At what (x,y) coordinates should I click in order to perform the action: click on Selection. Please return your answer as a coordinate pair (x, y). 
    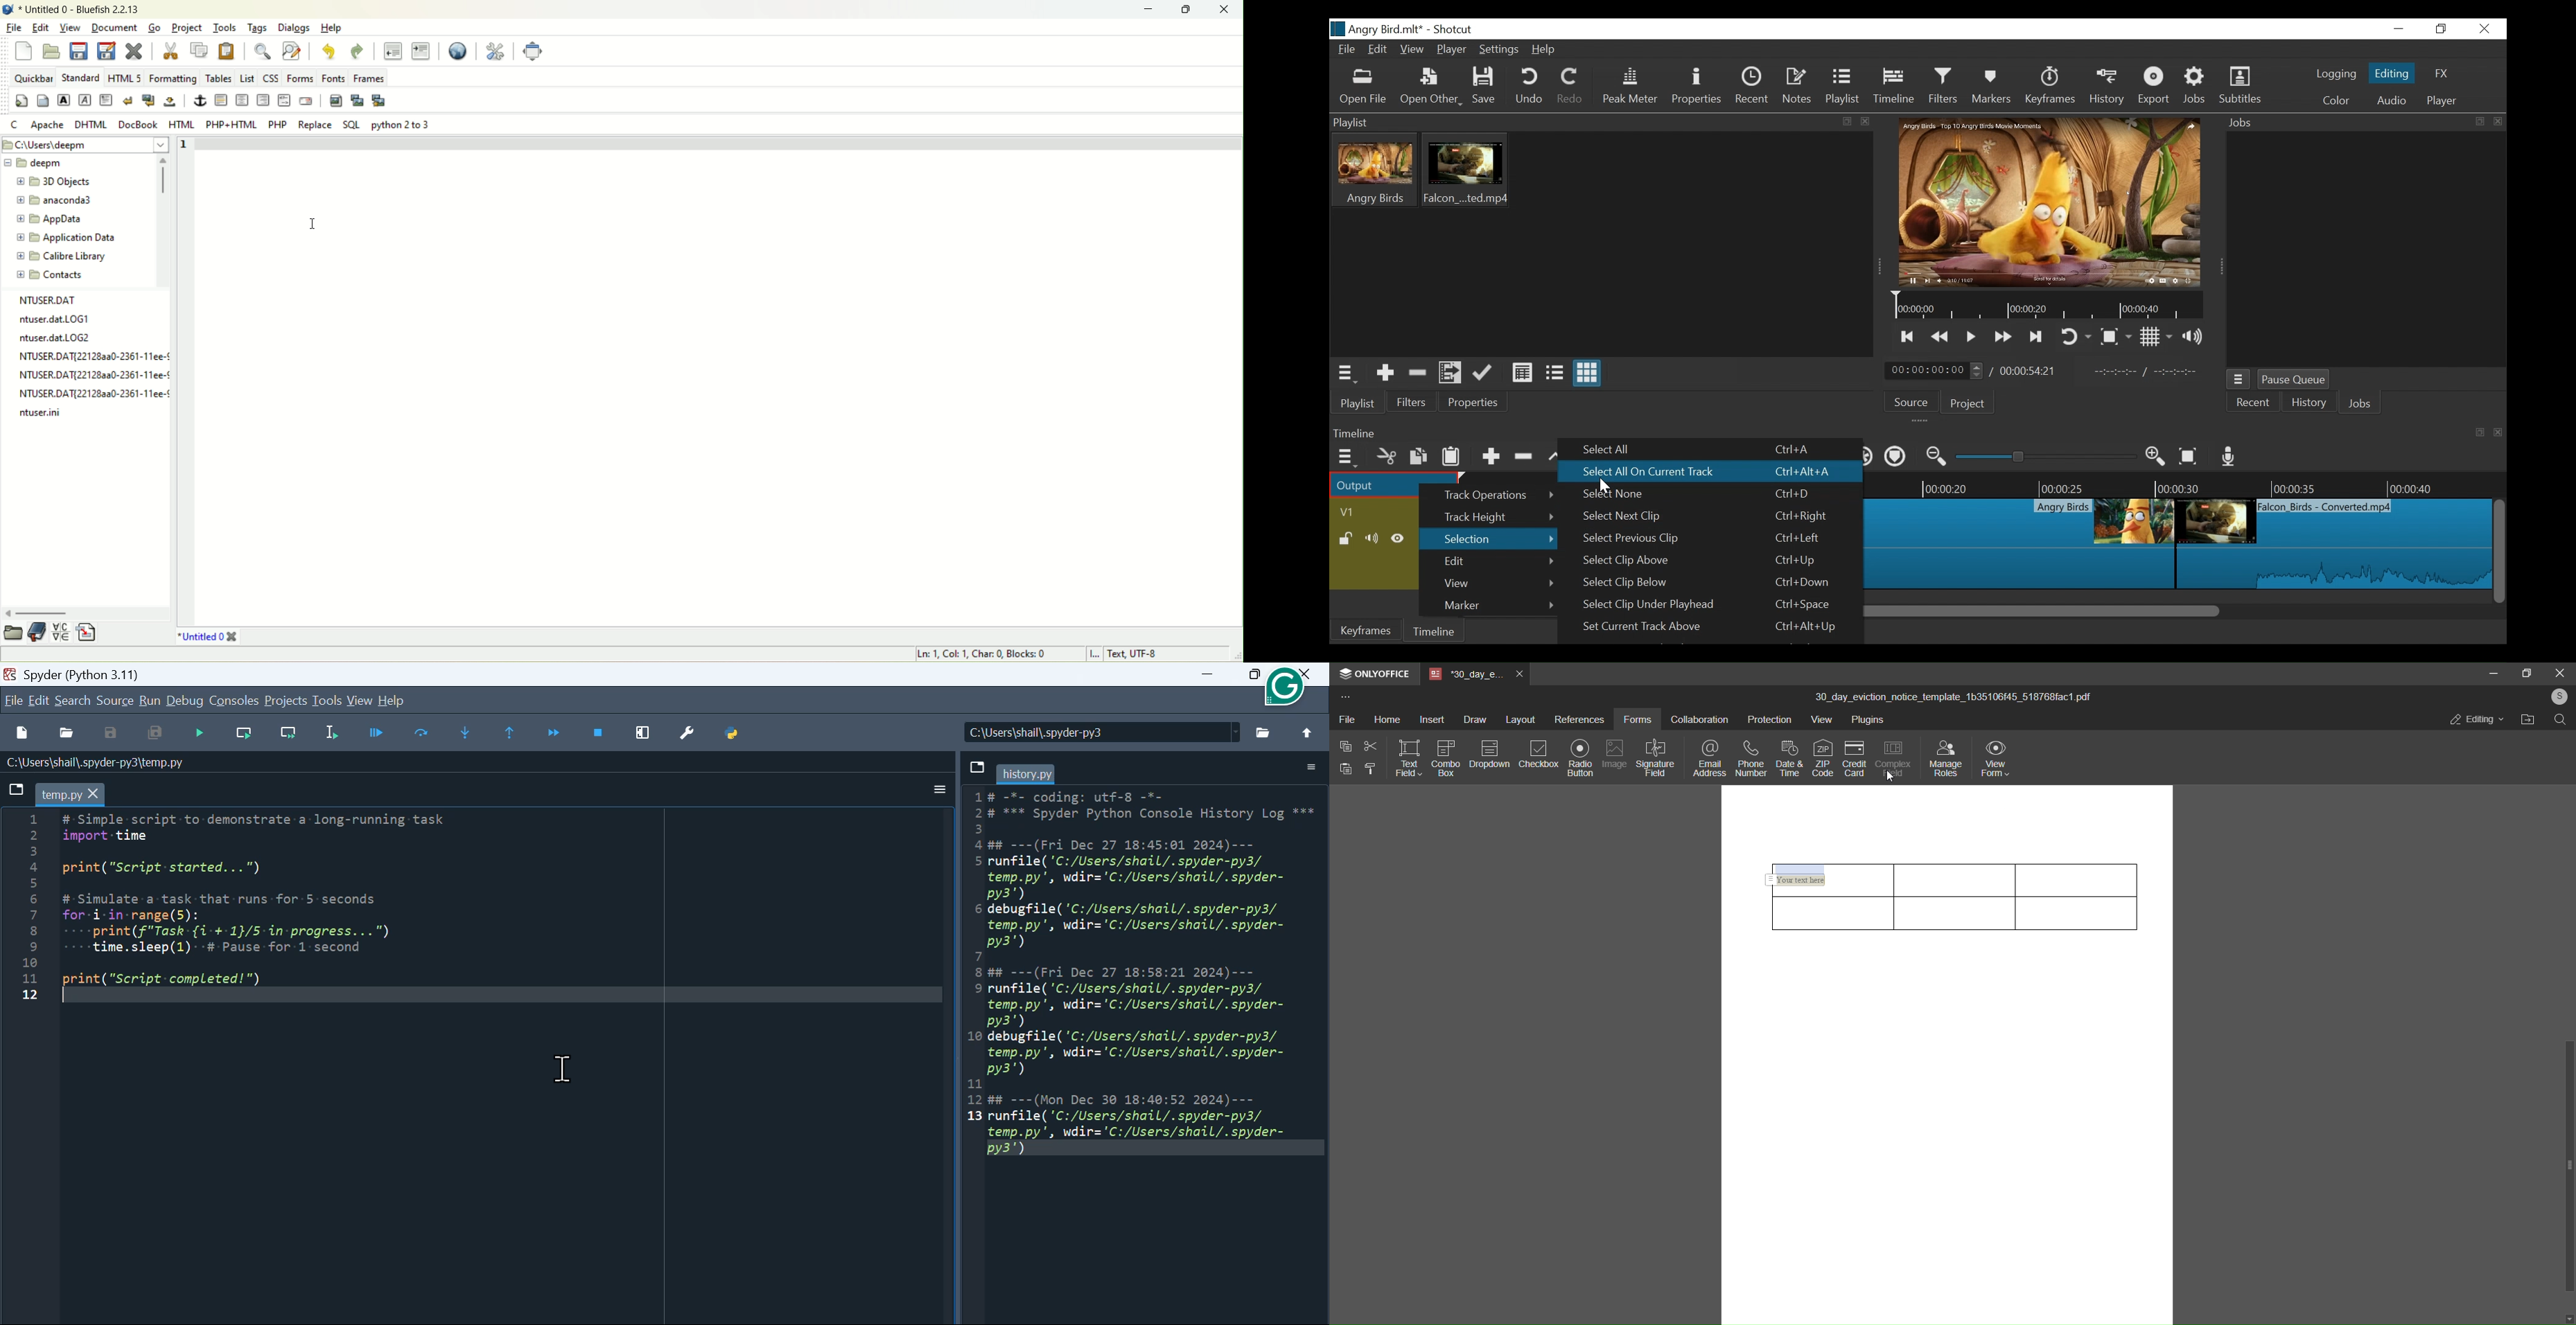
    Looking at the image, I should click on (1489, 538).